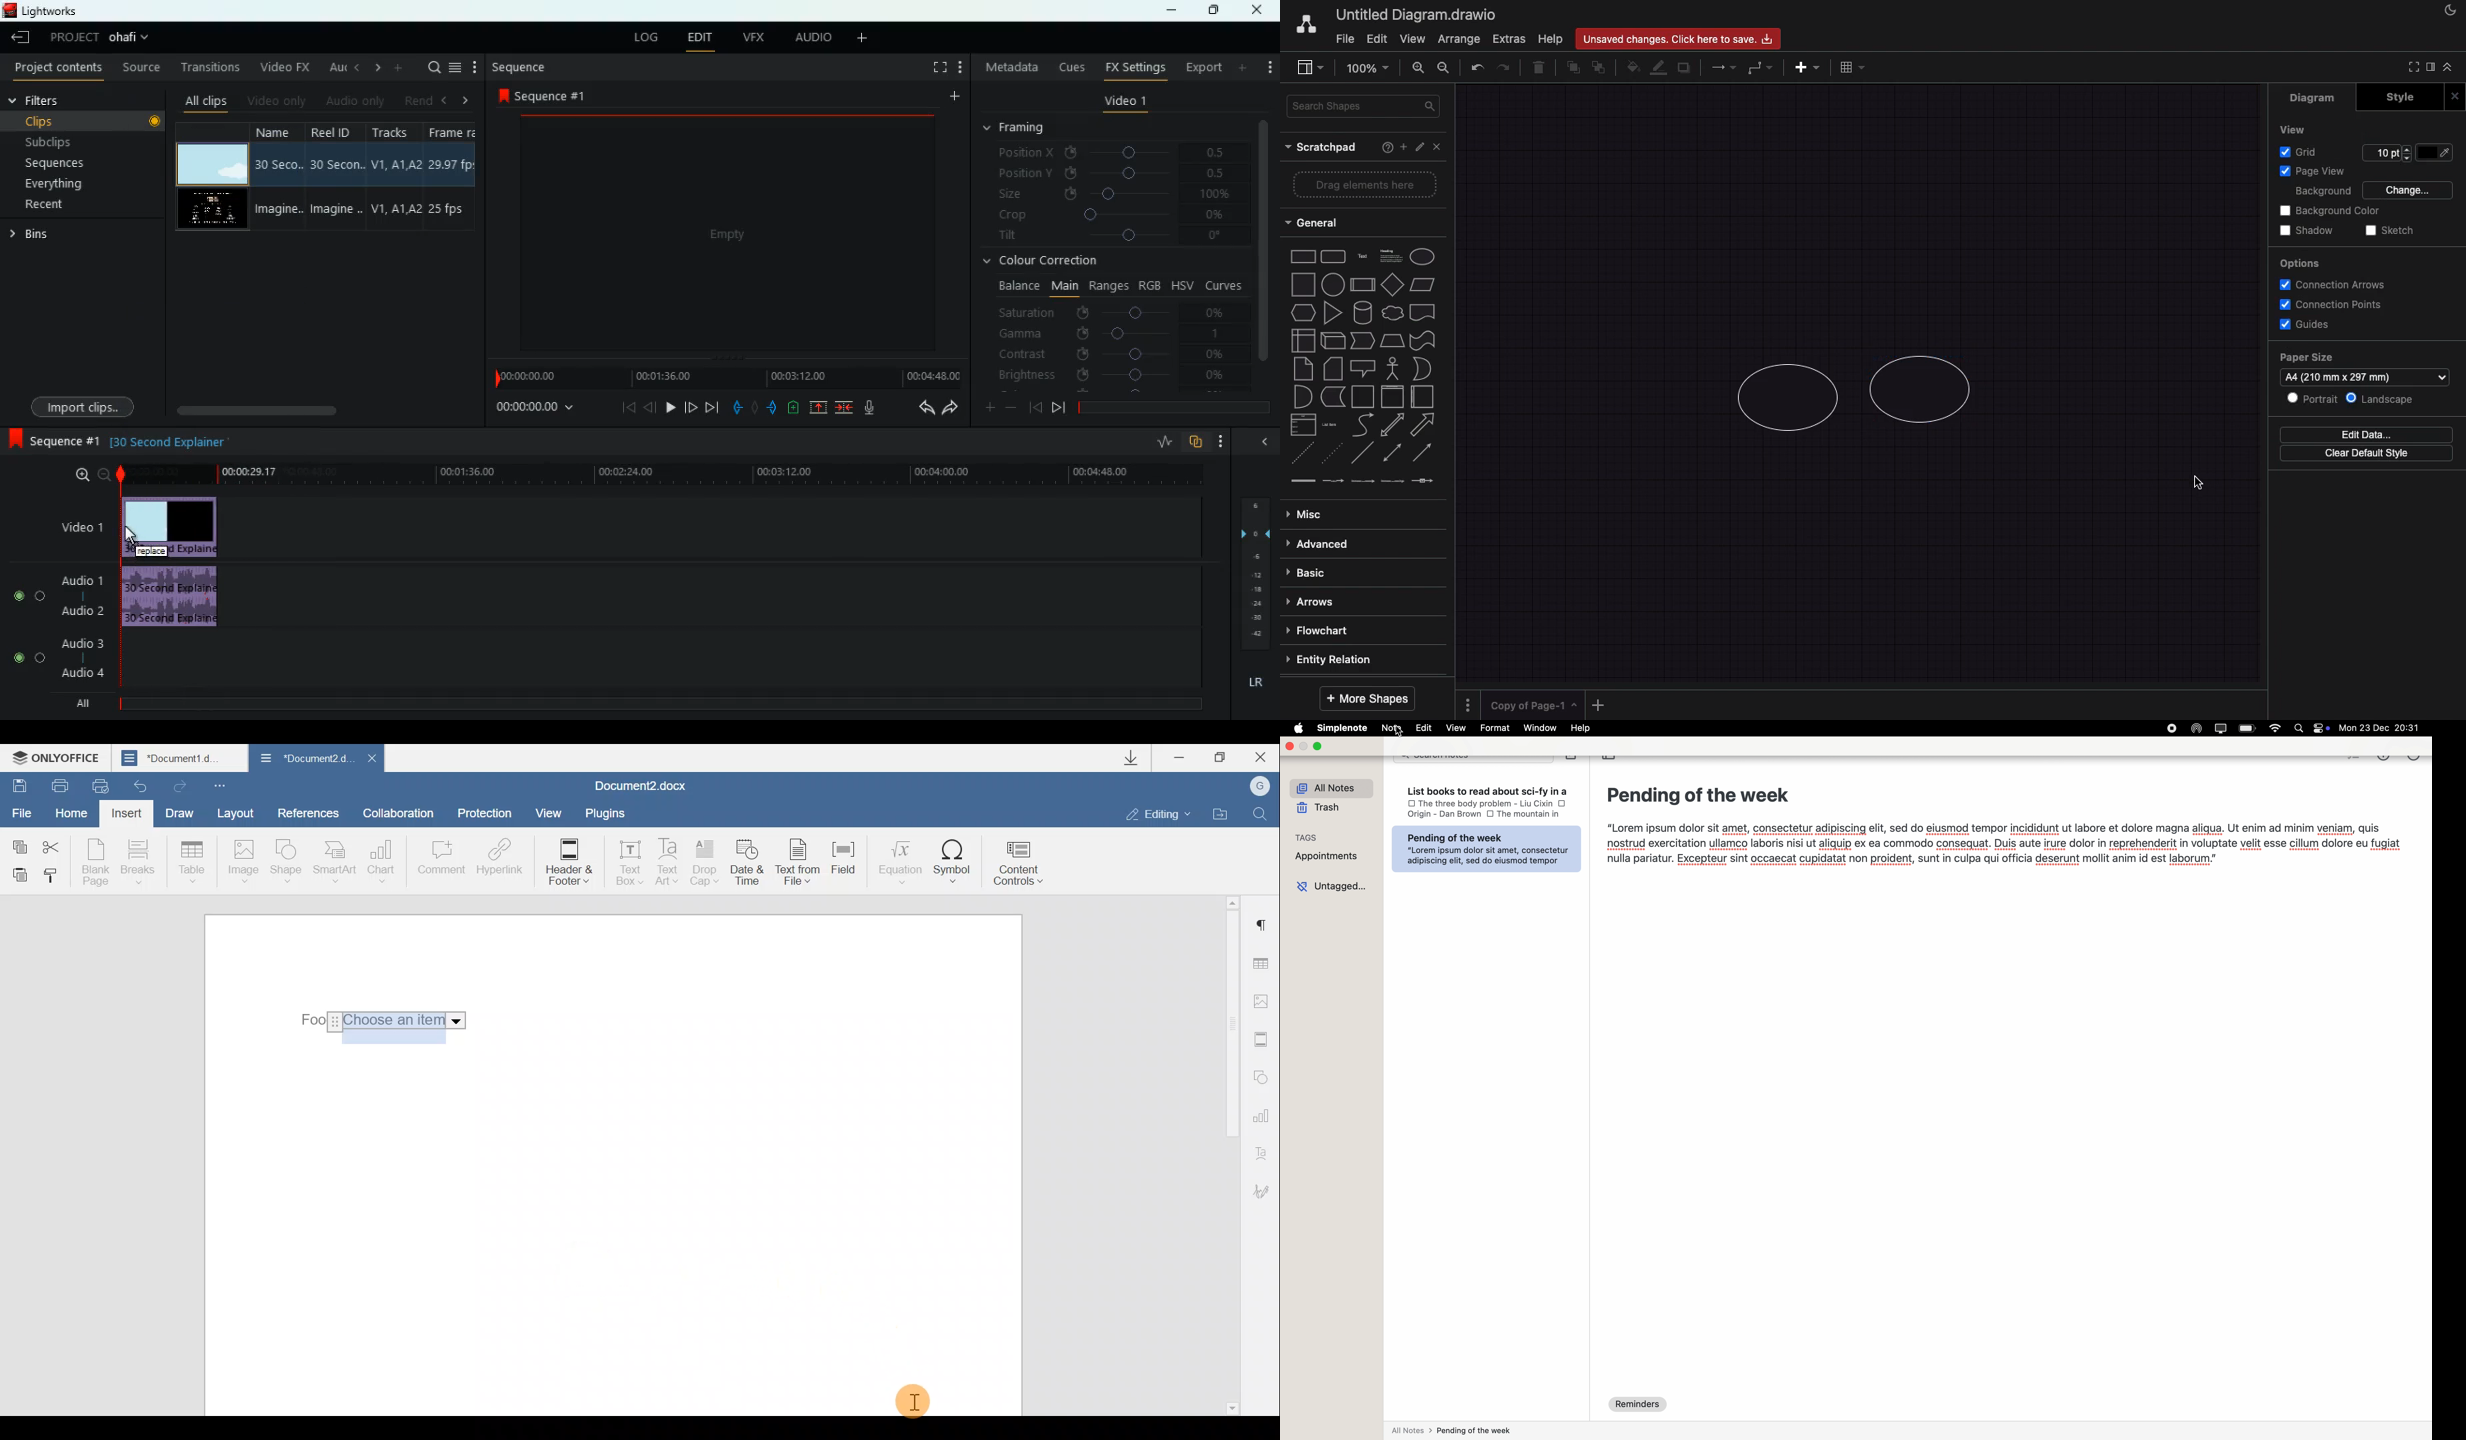 The height and width of the screenshot is (1456, 2492). What do you see at coordinates (1135, 69) in the screenshot?
I see `fx settings` at bounding box center [1135, 69].